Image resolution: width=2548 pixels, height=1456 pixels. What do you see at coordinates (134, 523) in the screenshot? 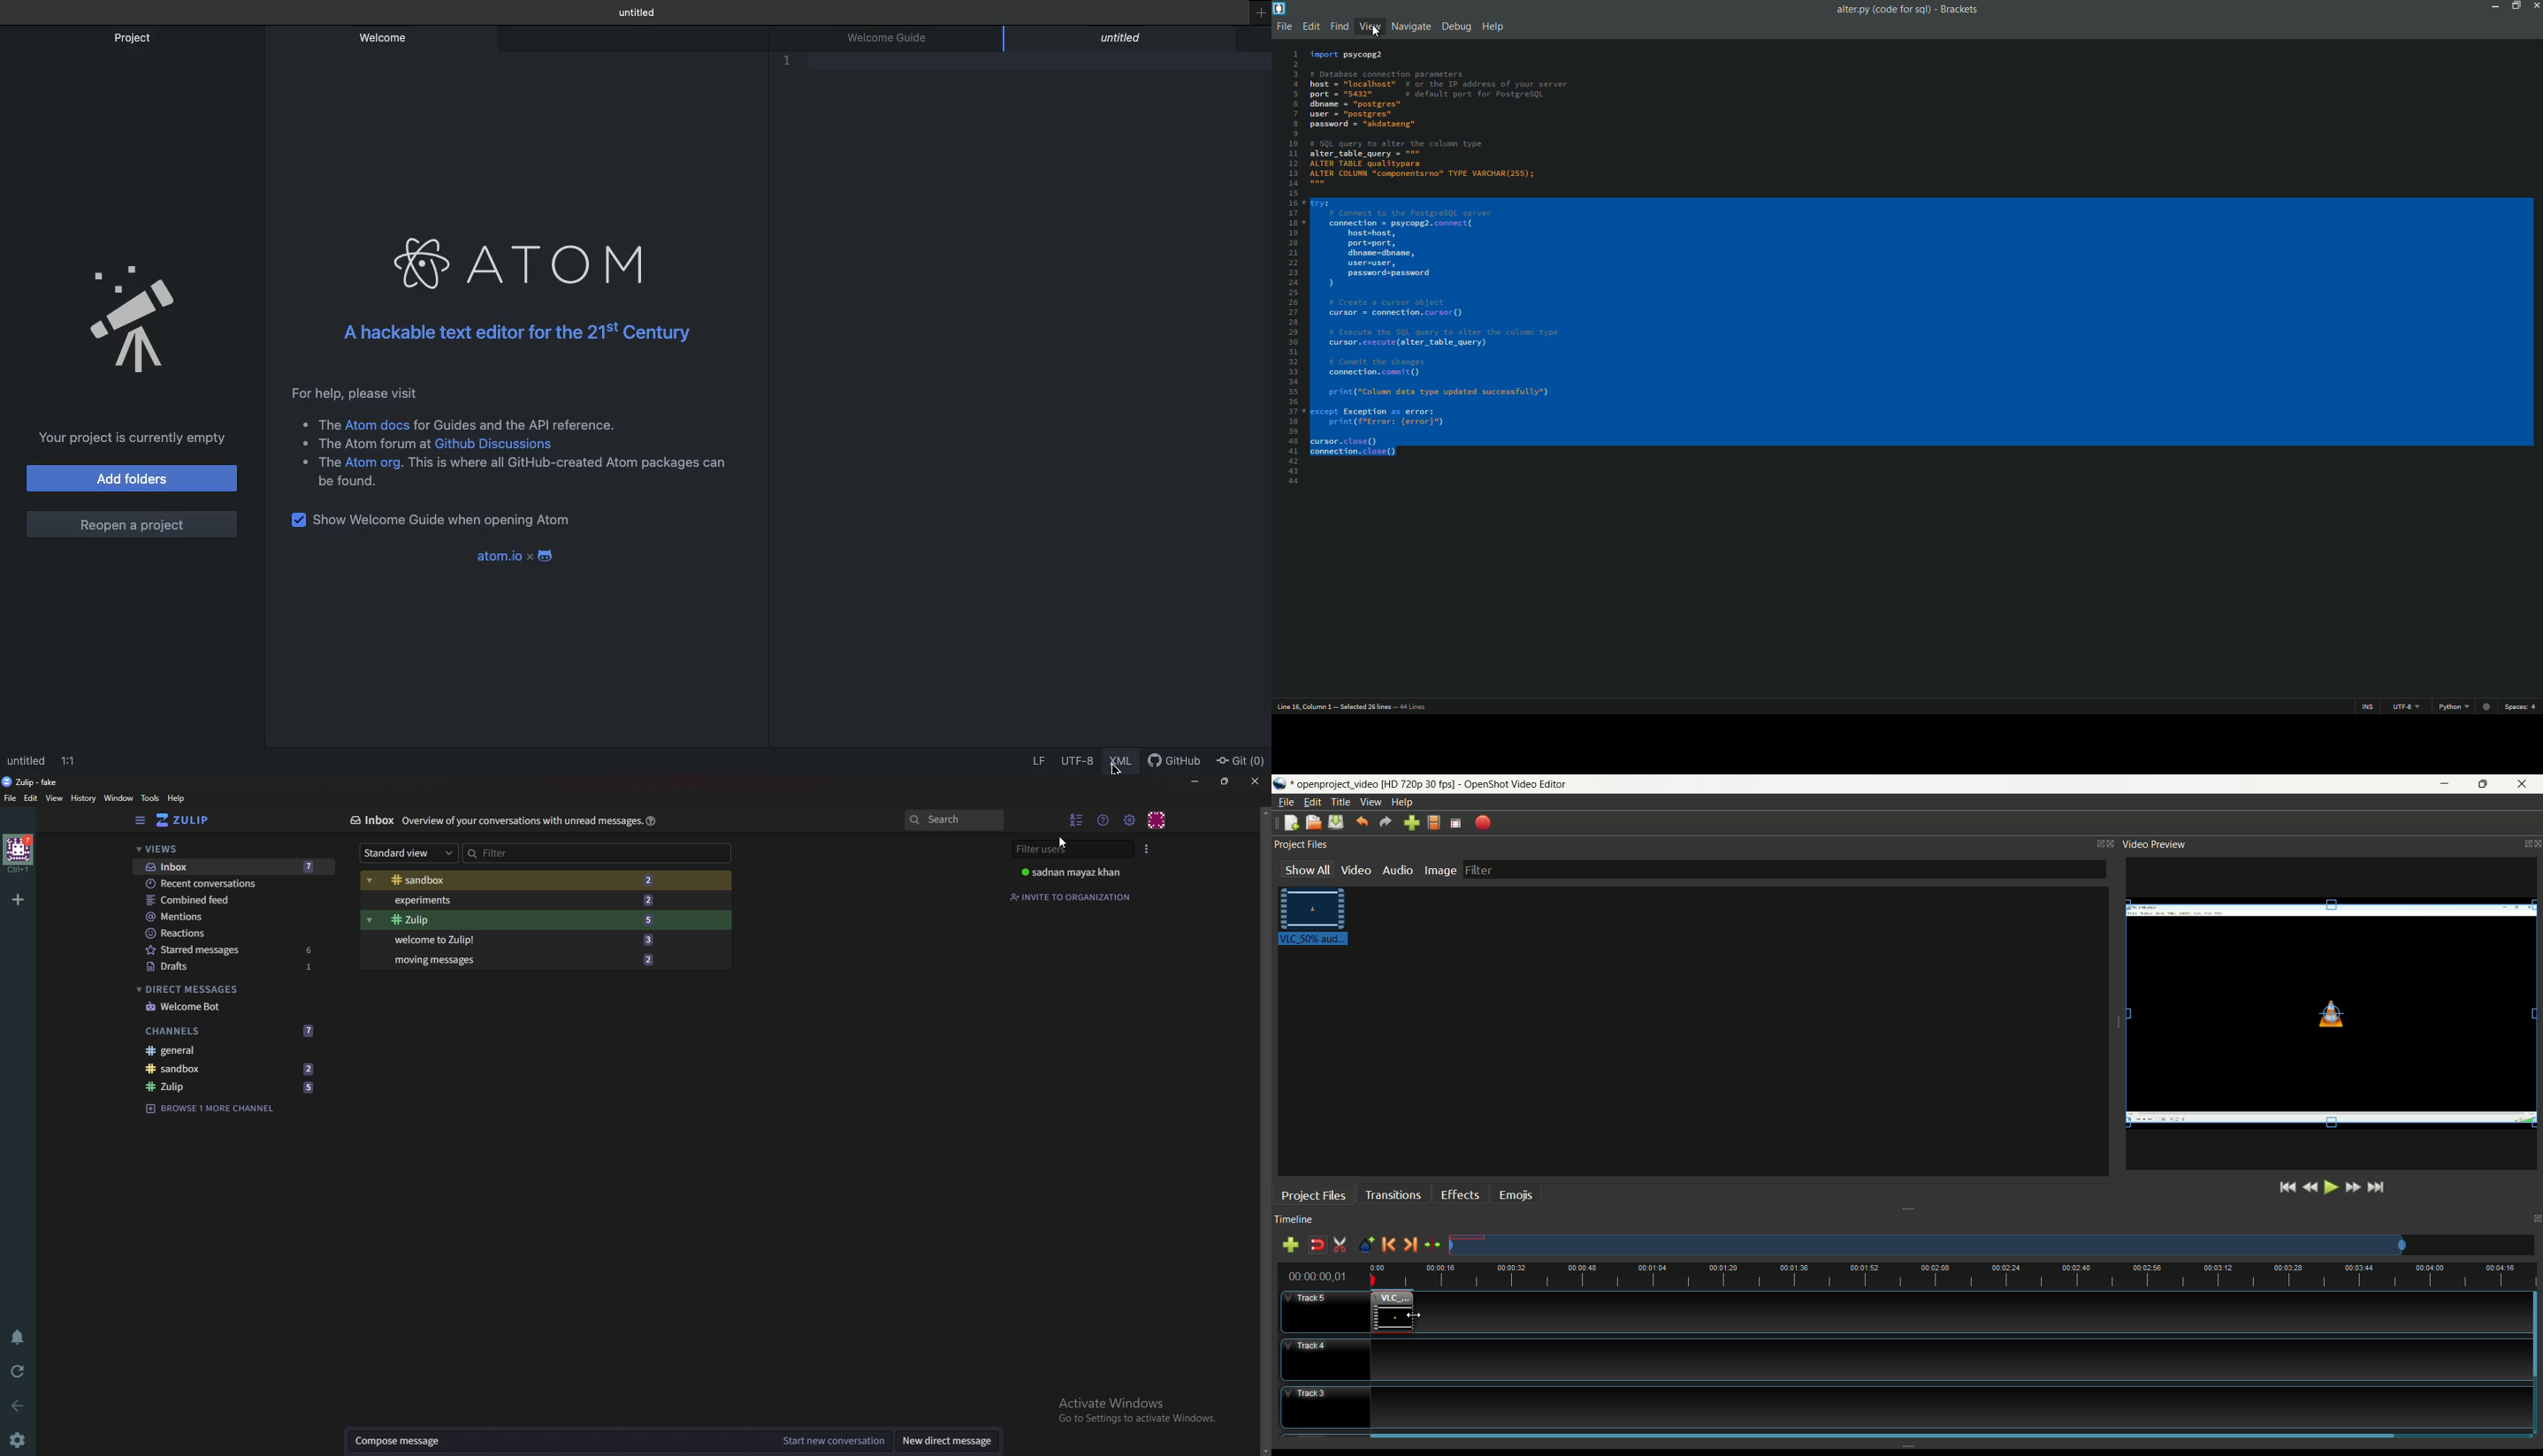
I see `Reopen a project` at bounding box center [134, 523].